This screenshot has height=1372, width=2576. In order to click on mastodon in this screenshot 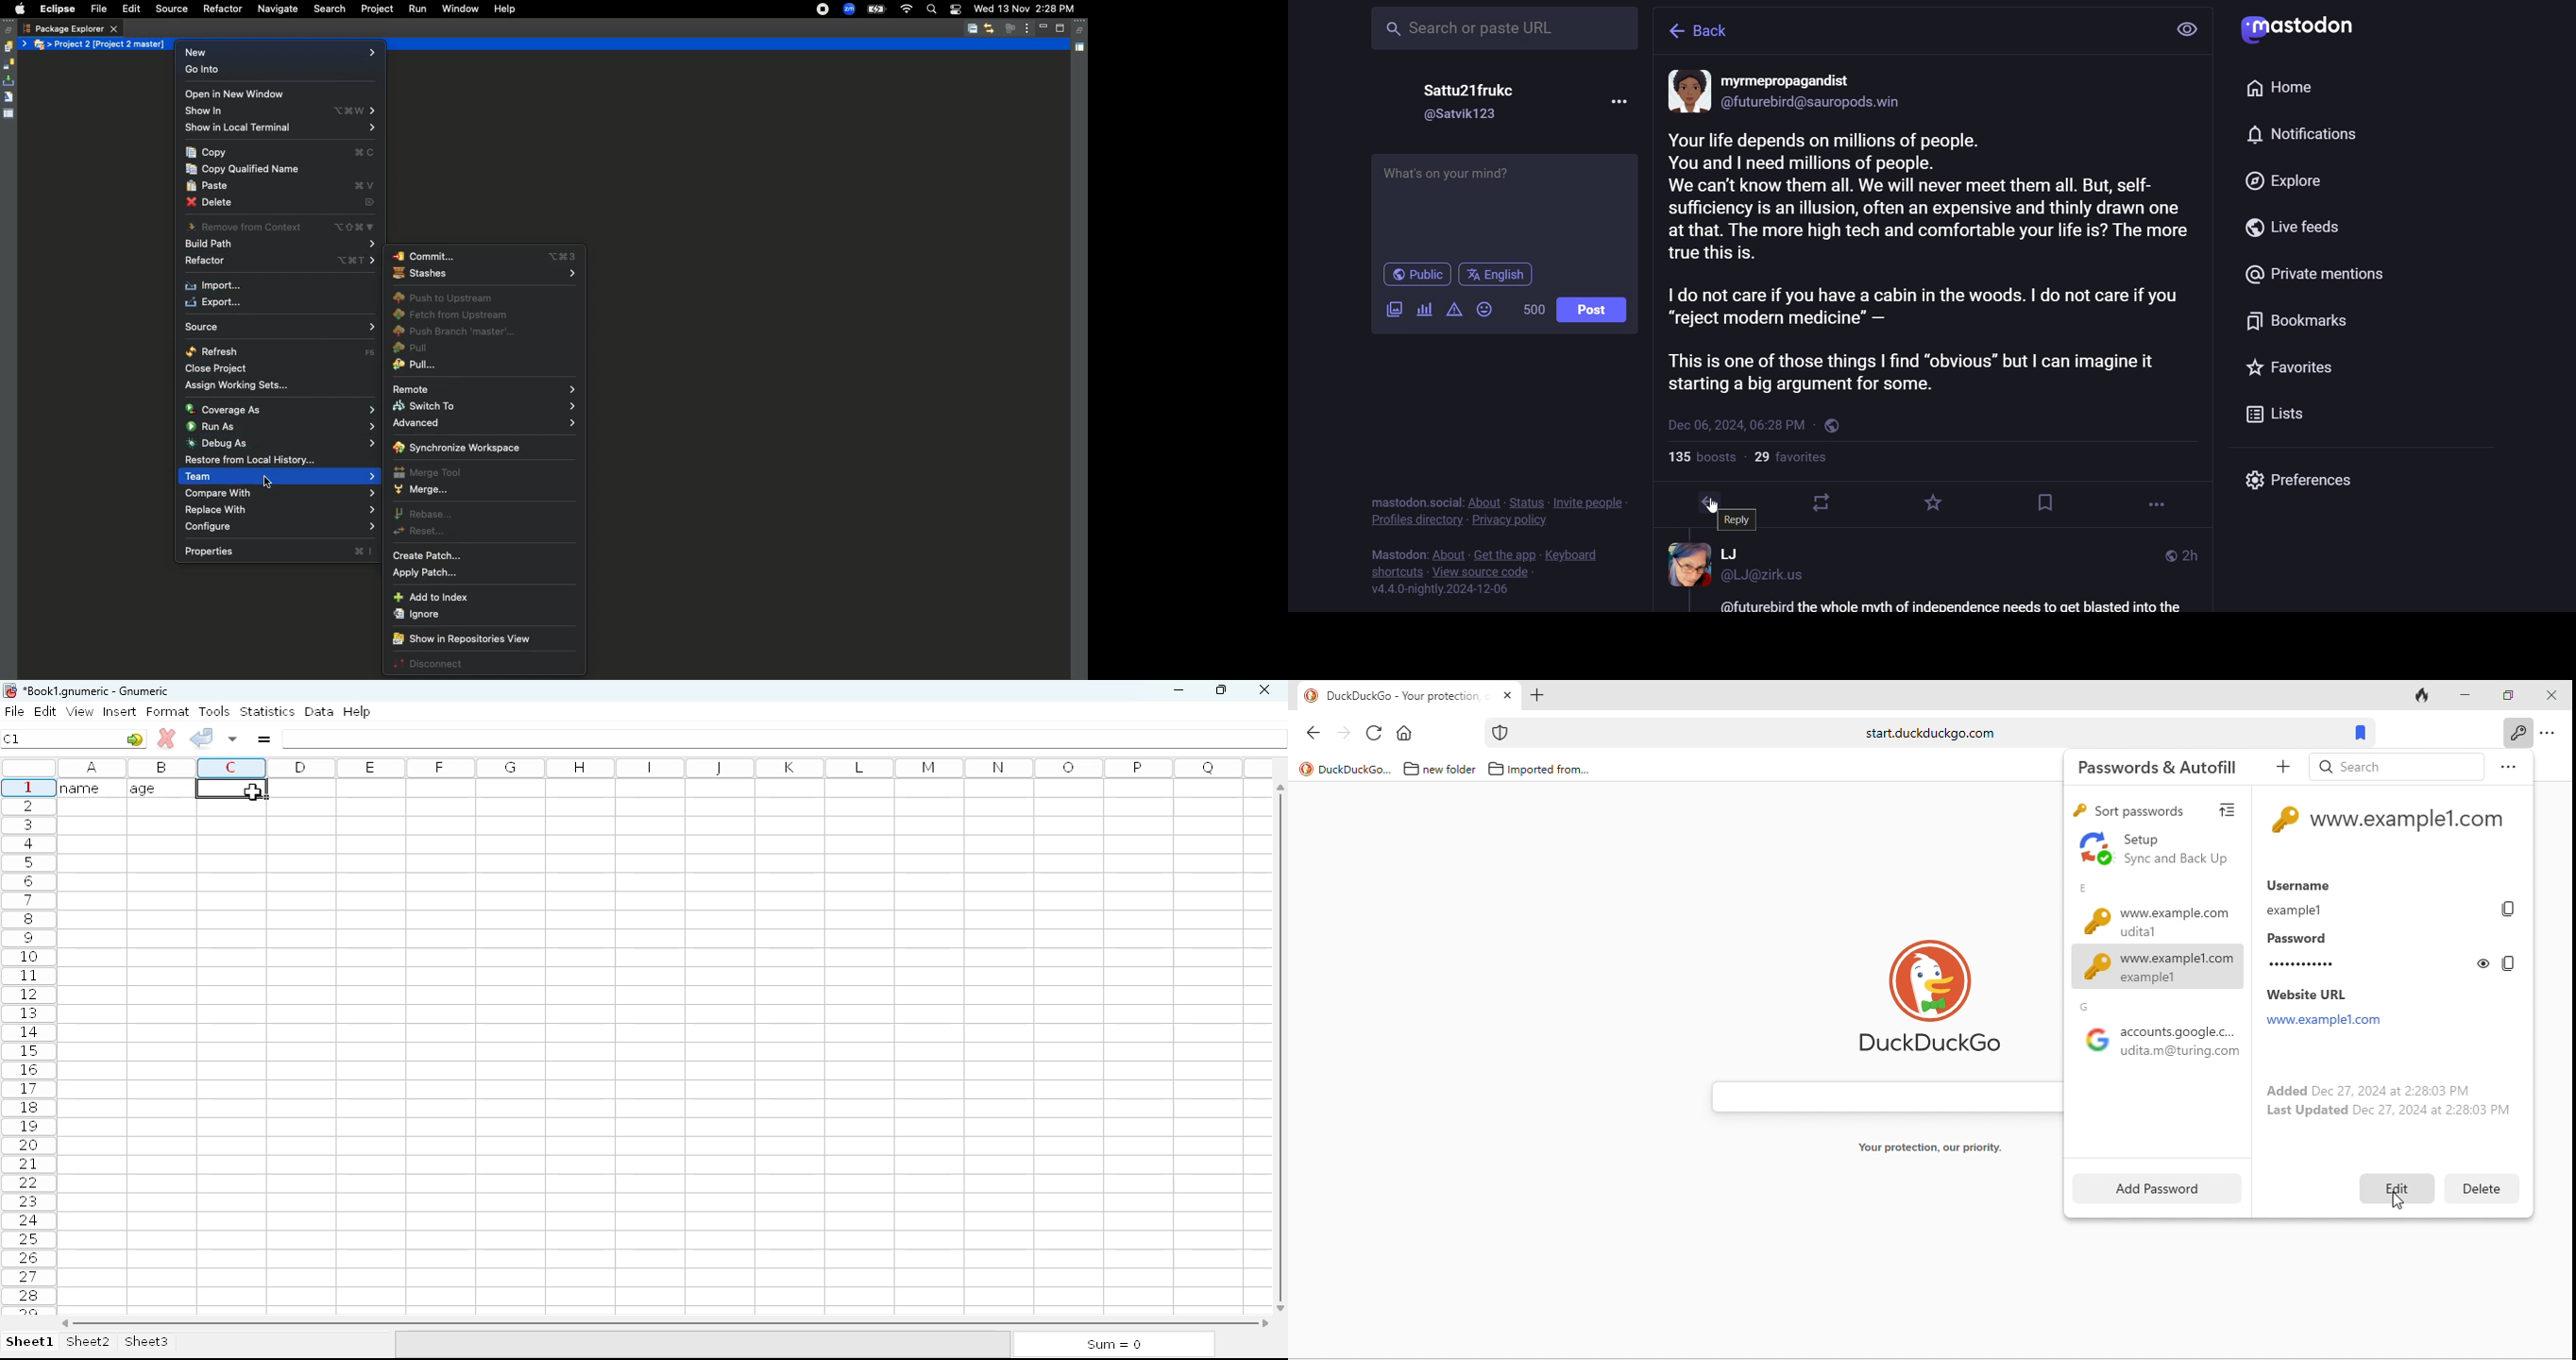, I will do `click(1400, 553)`.